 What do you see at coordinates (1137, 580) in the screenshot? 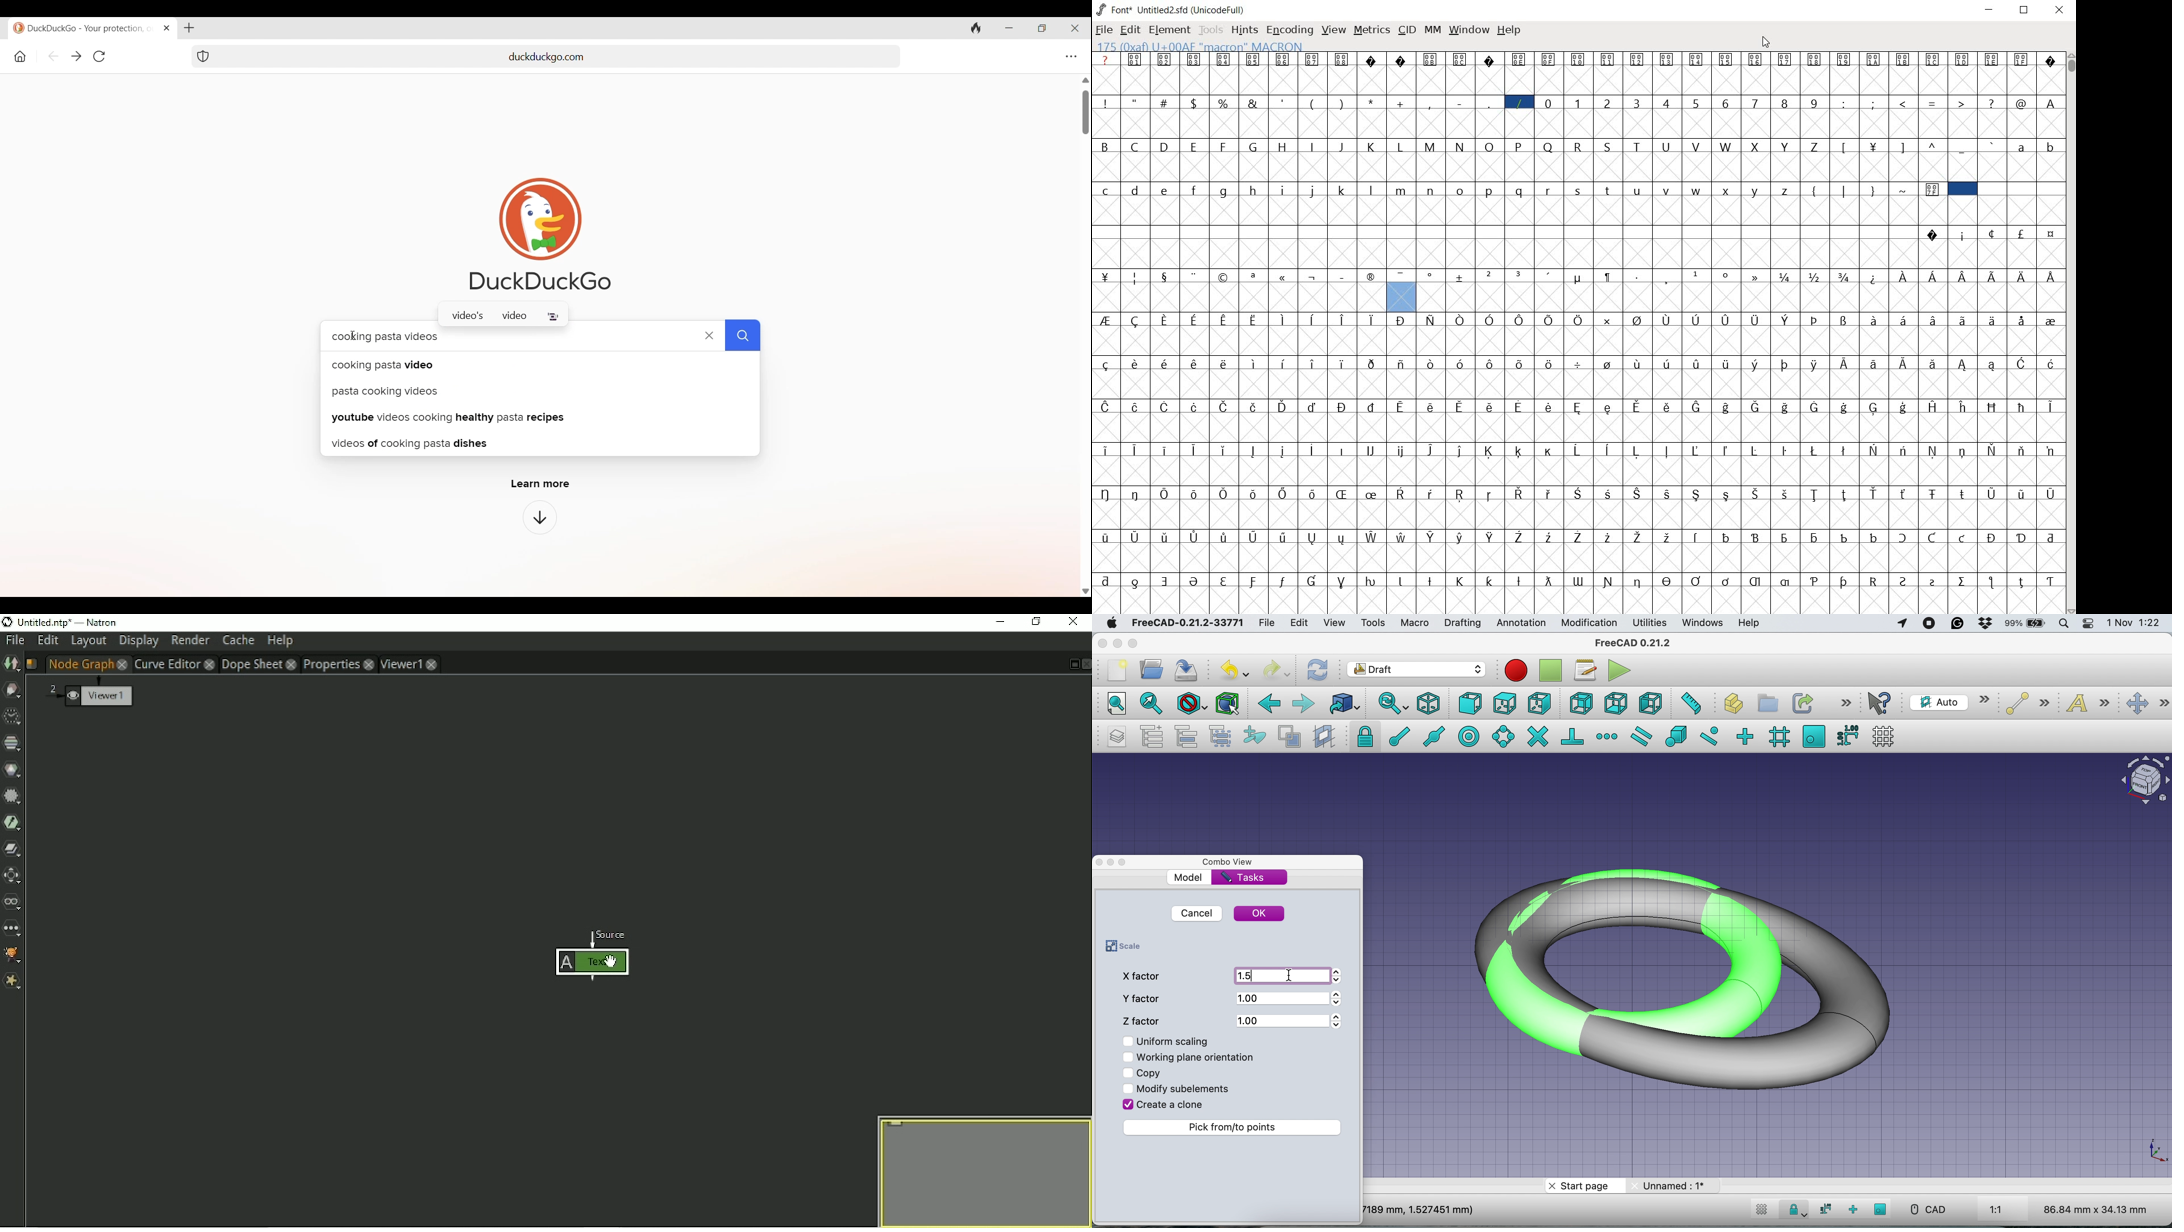
I see `Symbol` at bounding box center [1137, 580].